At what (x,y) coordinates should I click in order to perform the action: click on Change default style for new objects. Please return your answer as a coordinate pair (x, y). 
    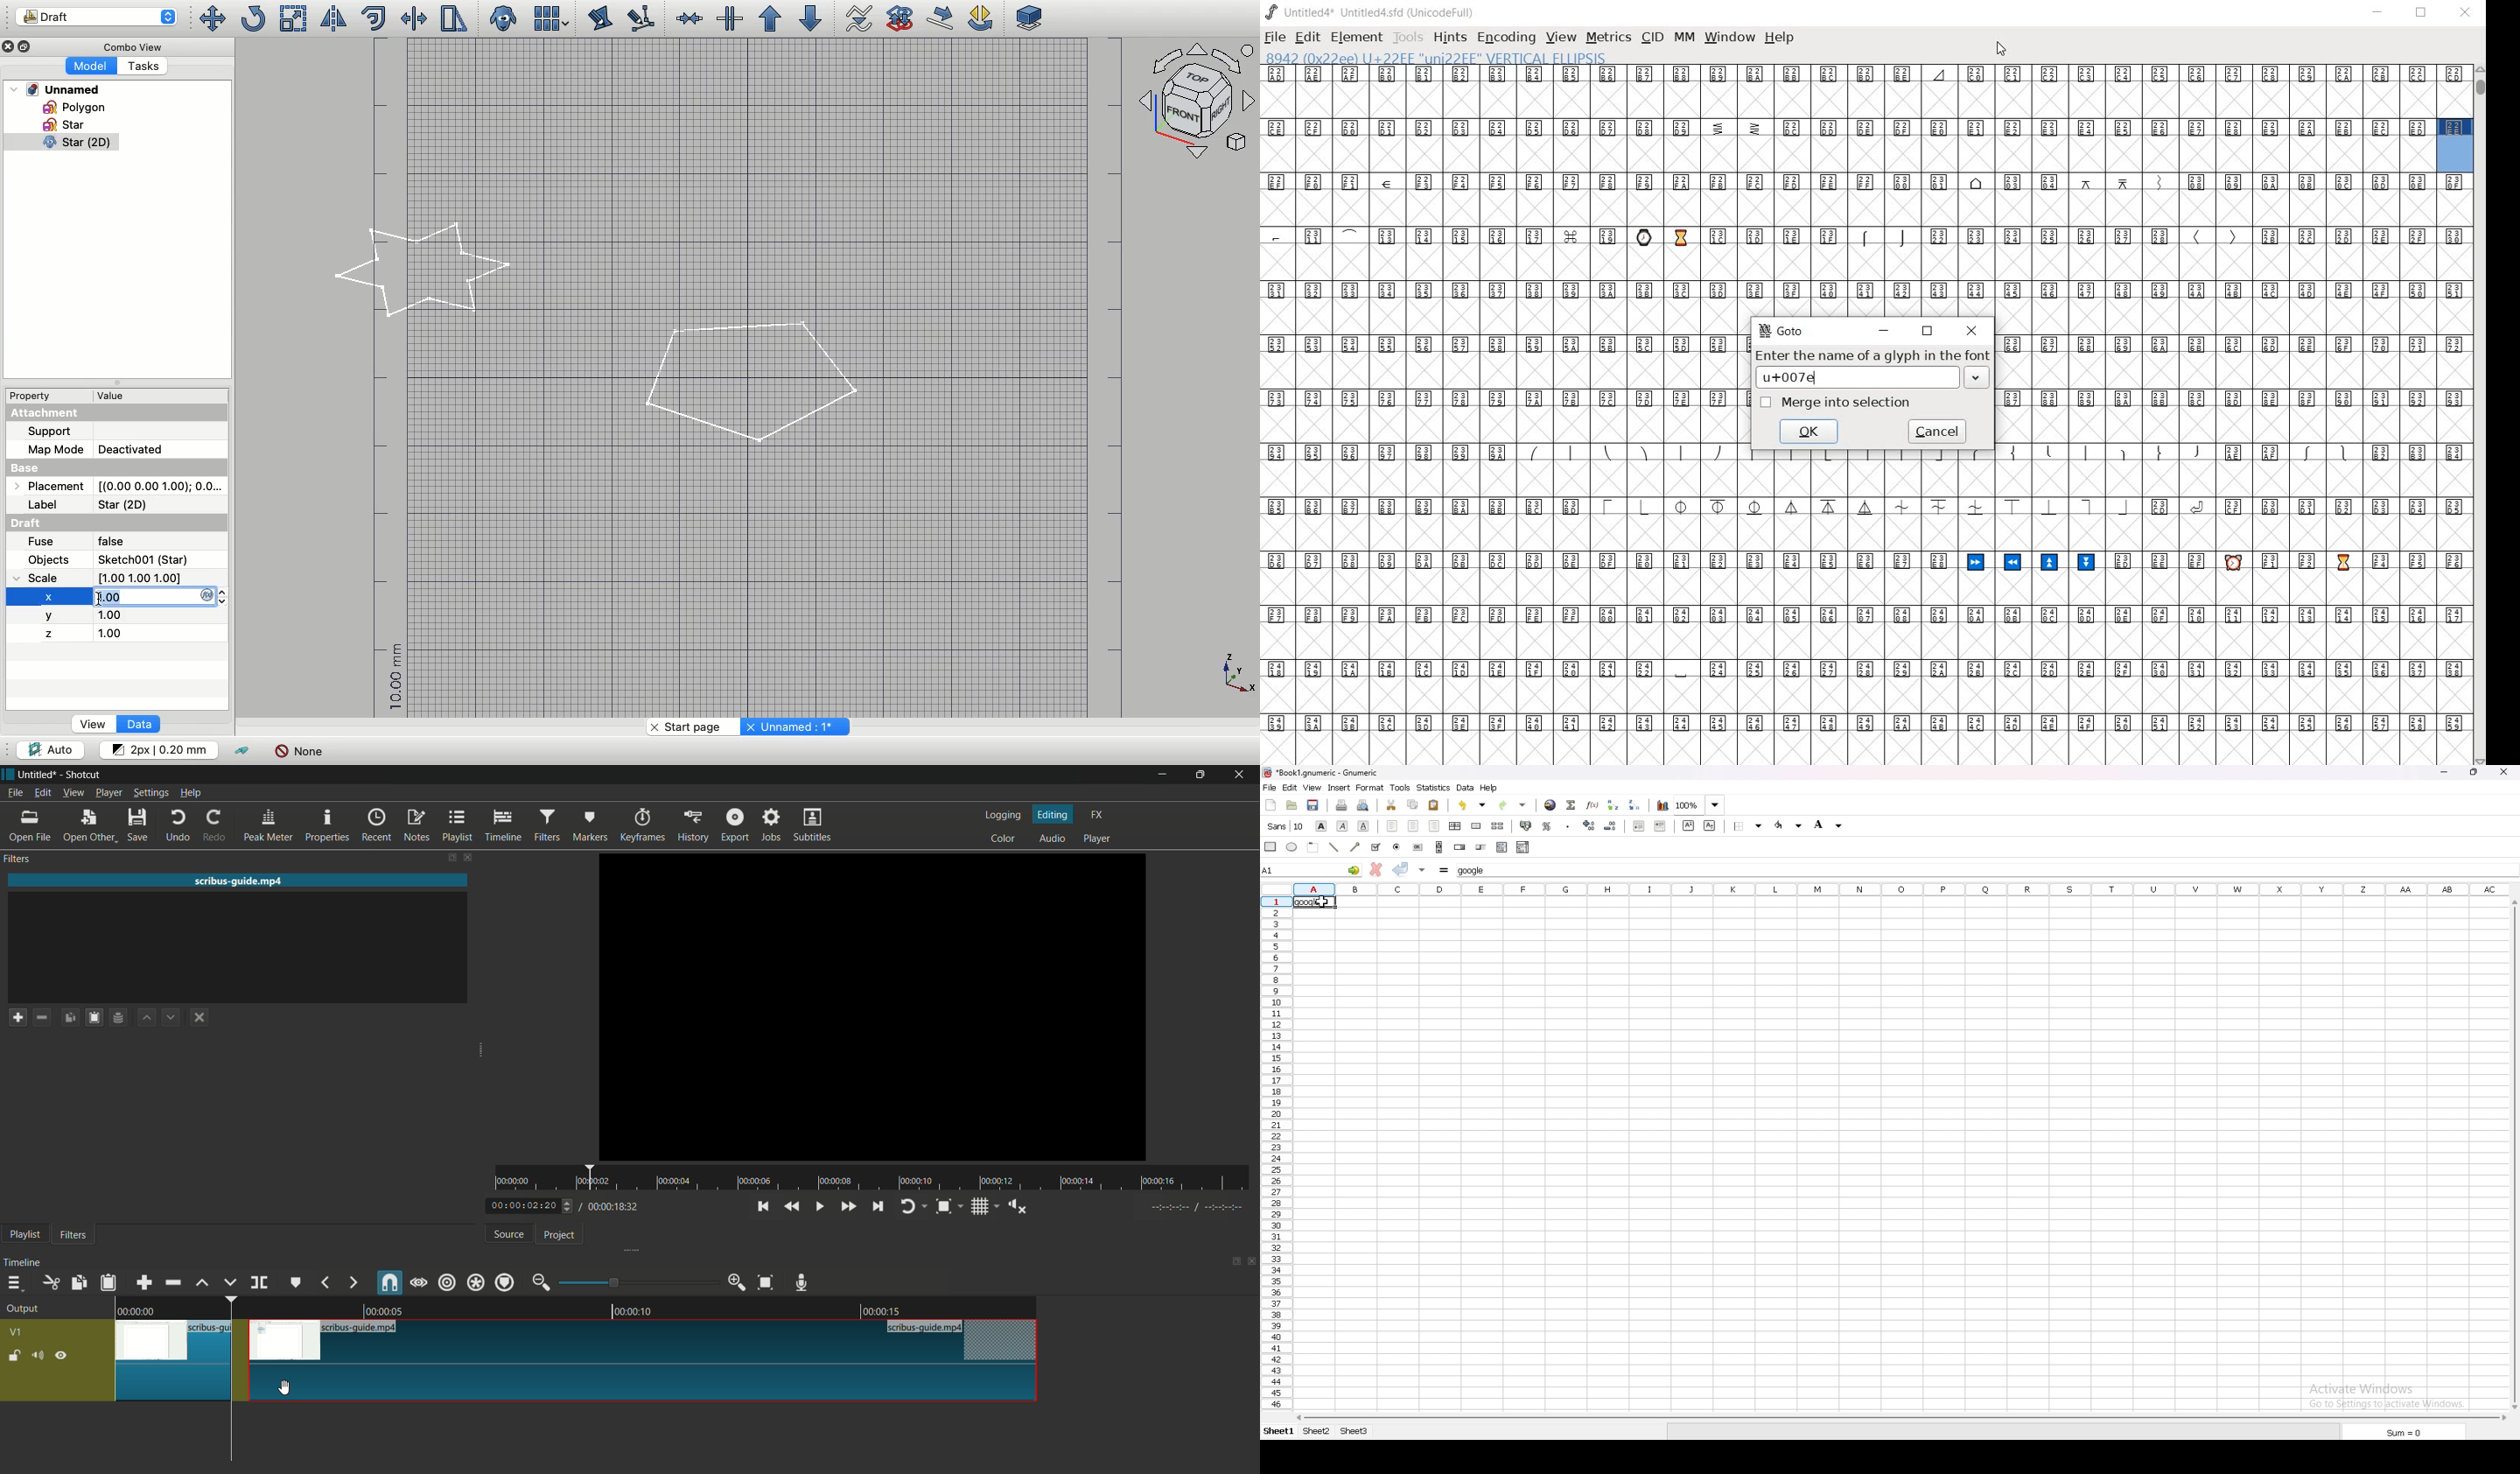
    Looking at the image, I should click on (157, 748).